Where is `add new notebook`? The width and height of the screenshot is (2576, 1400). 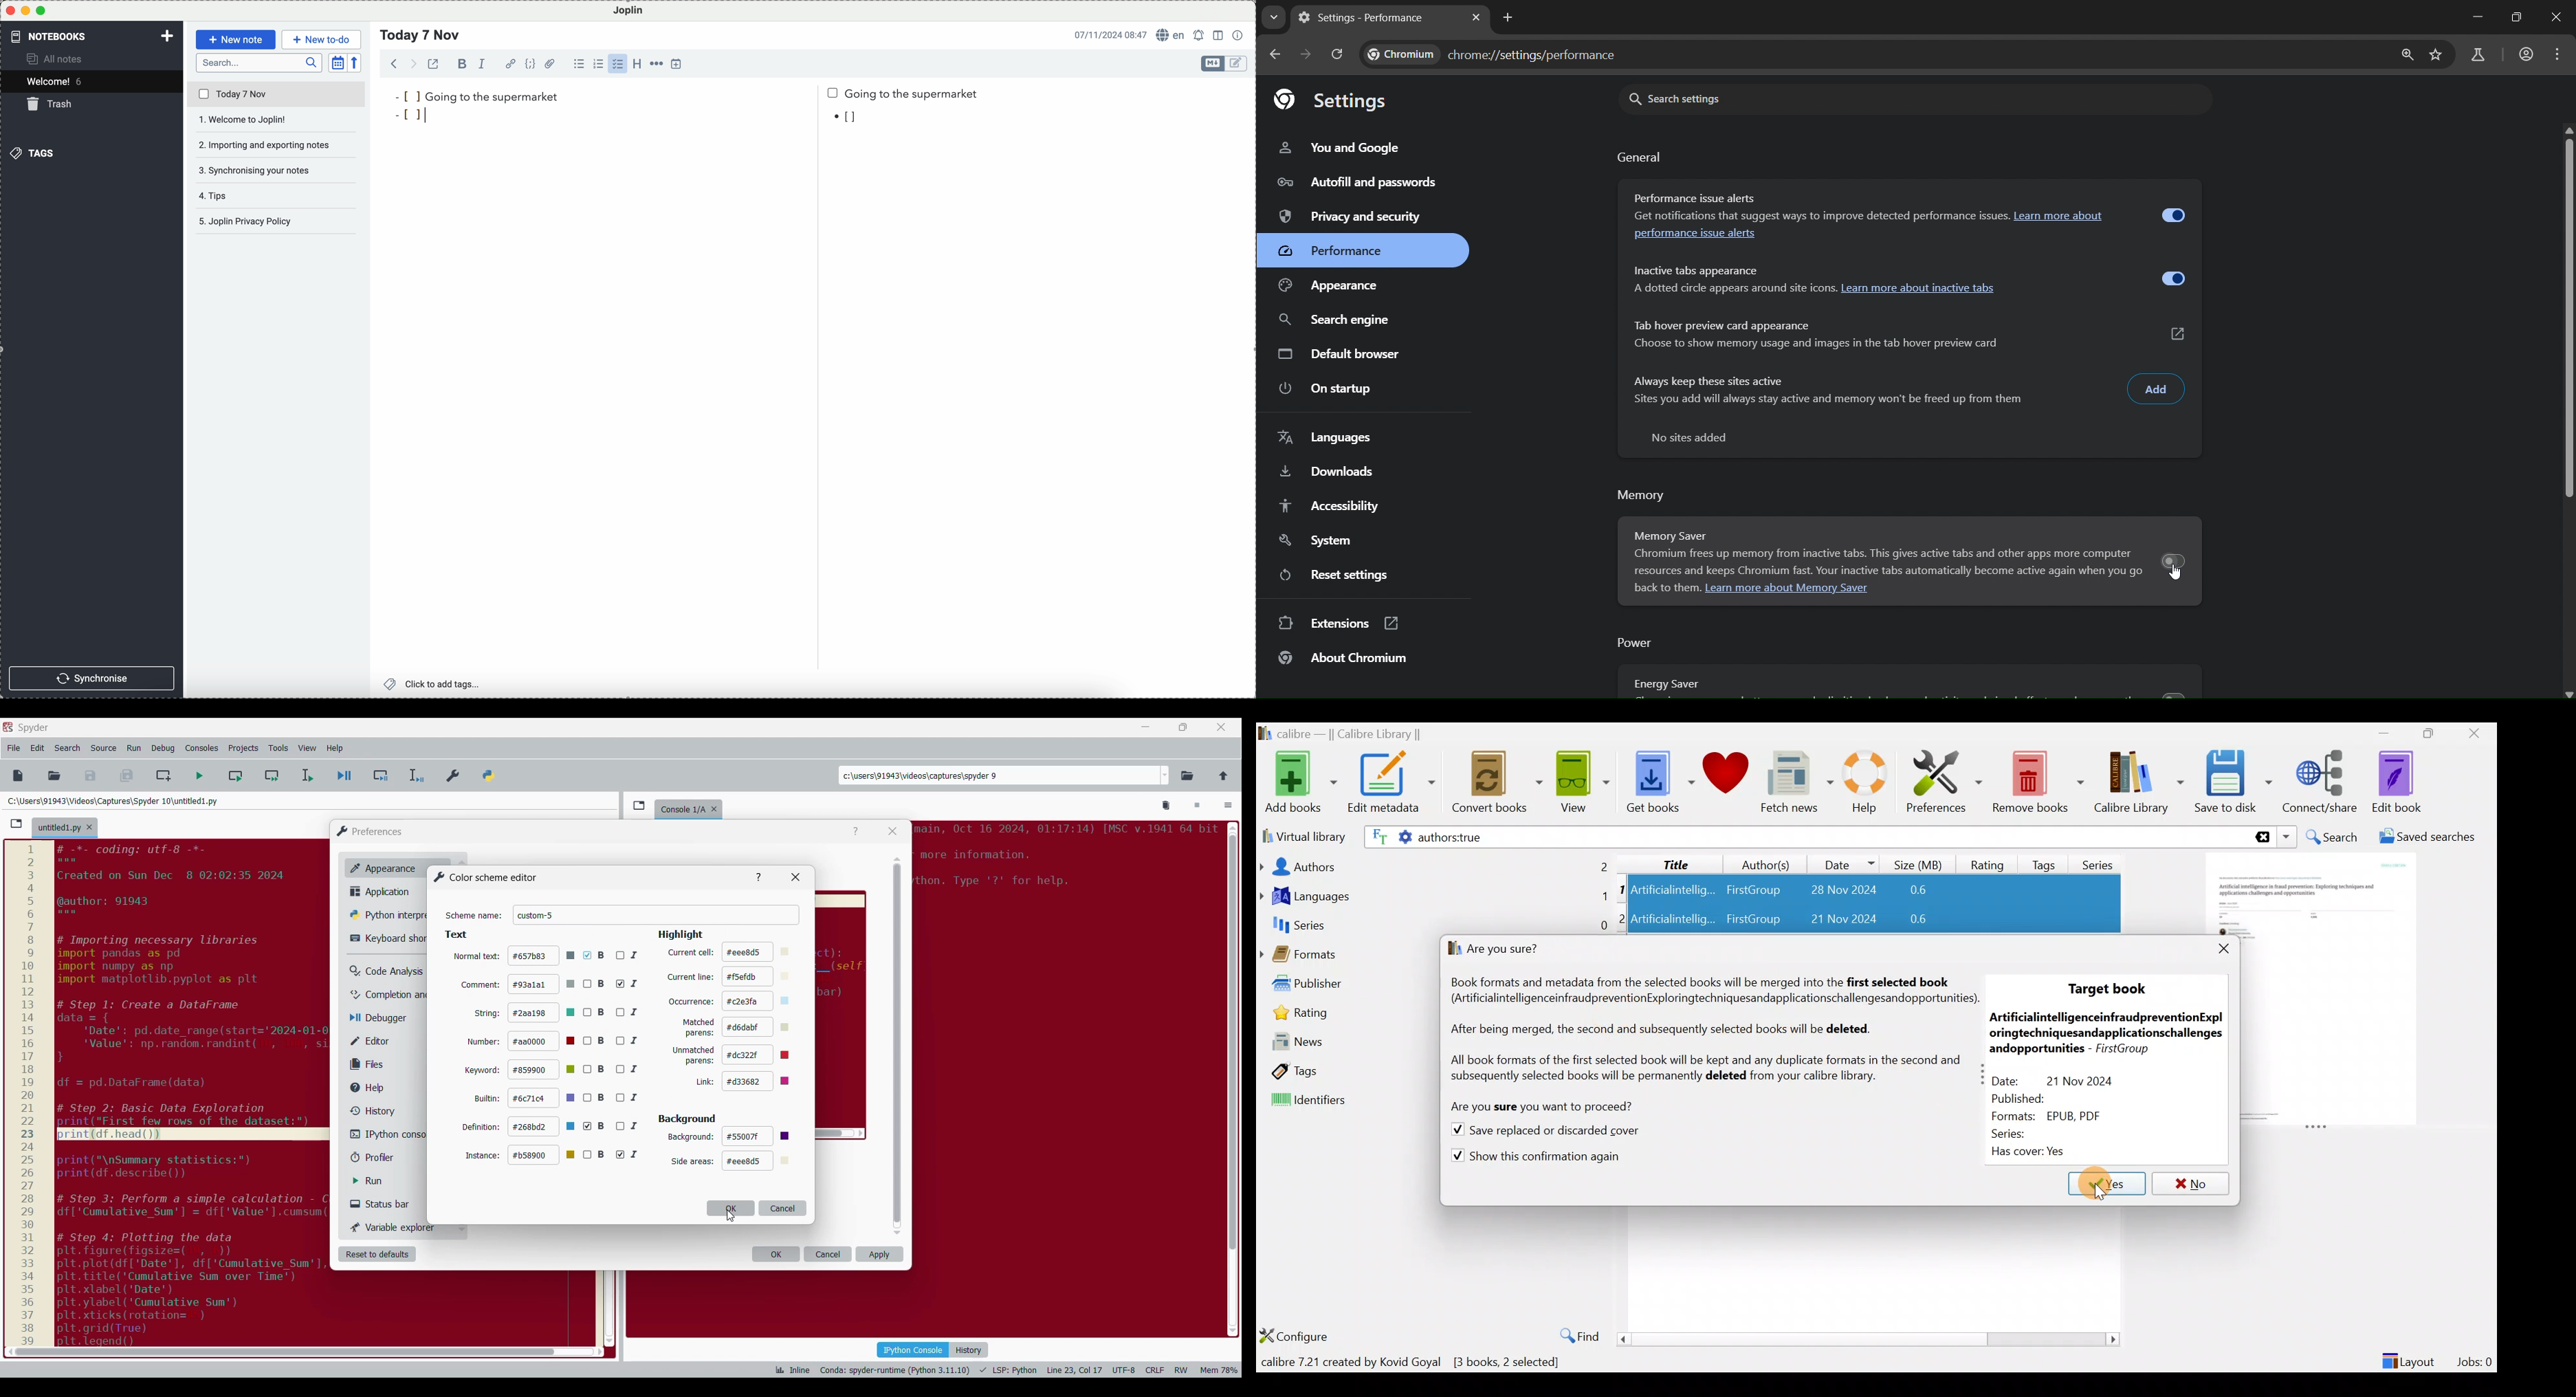 add new notebook is located at coordinates (168, 37).